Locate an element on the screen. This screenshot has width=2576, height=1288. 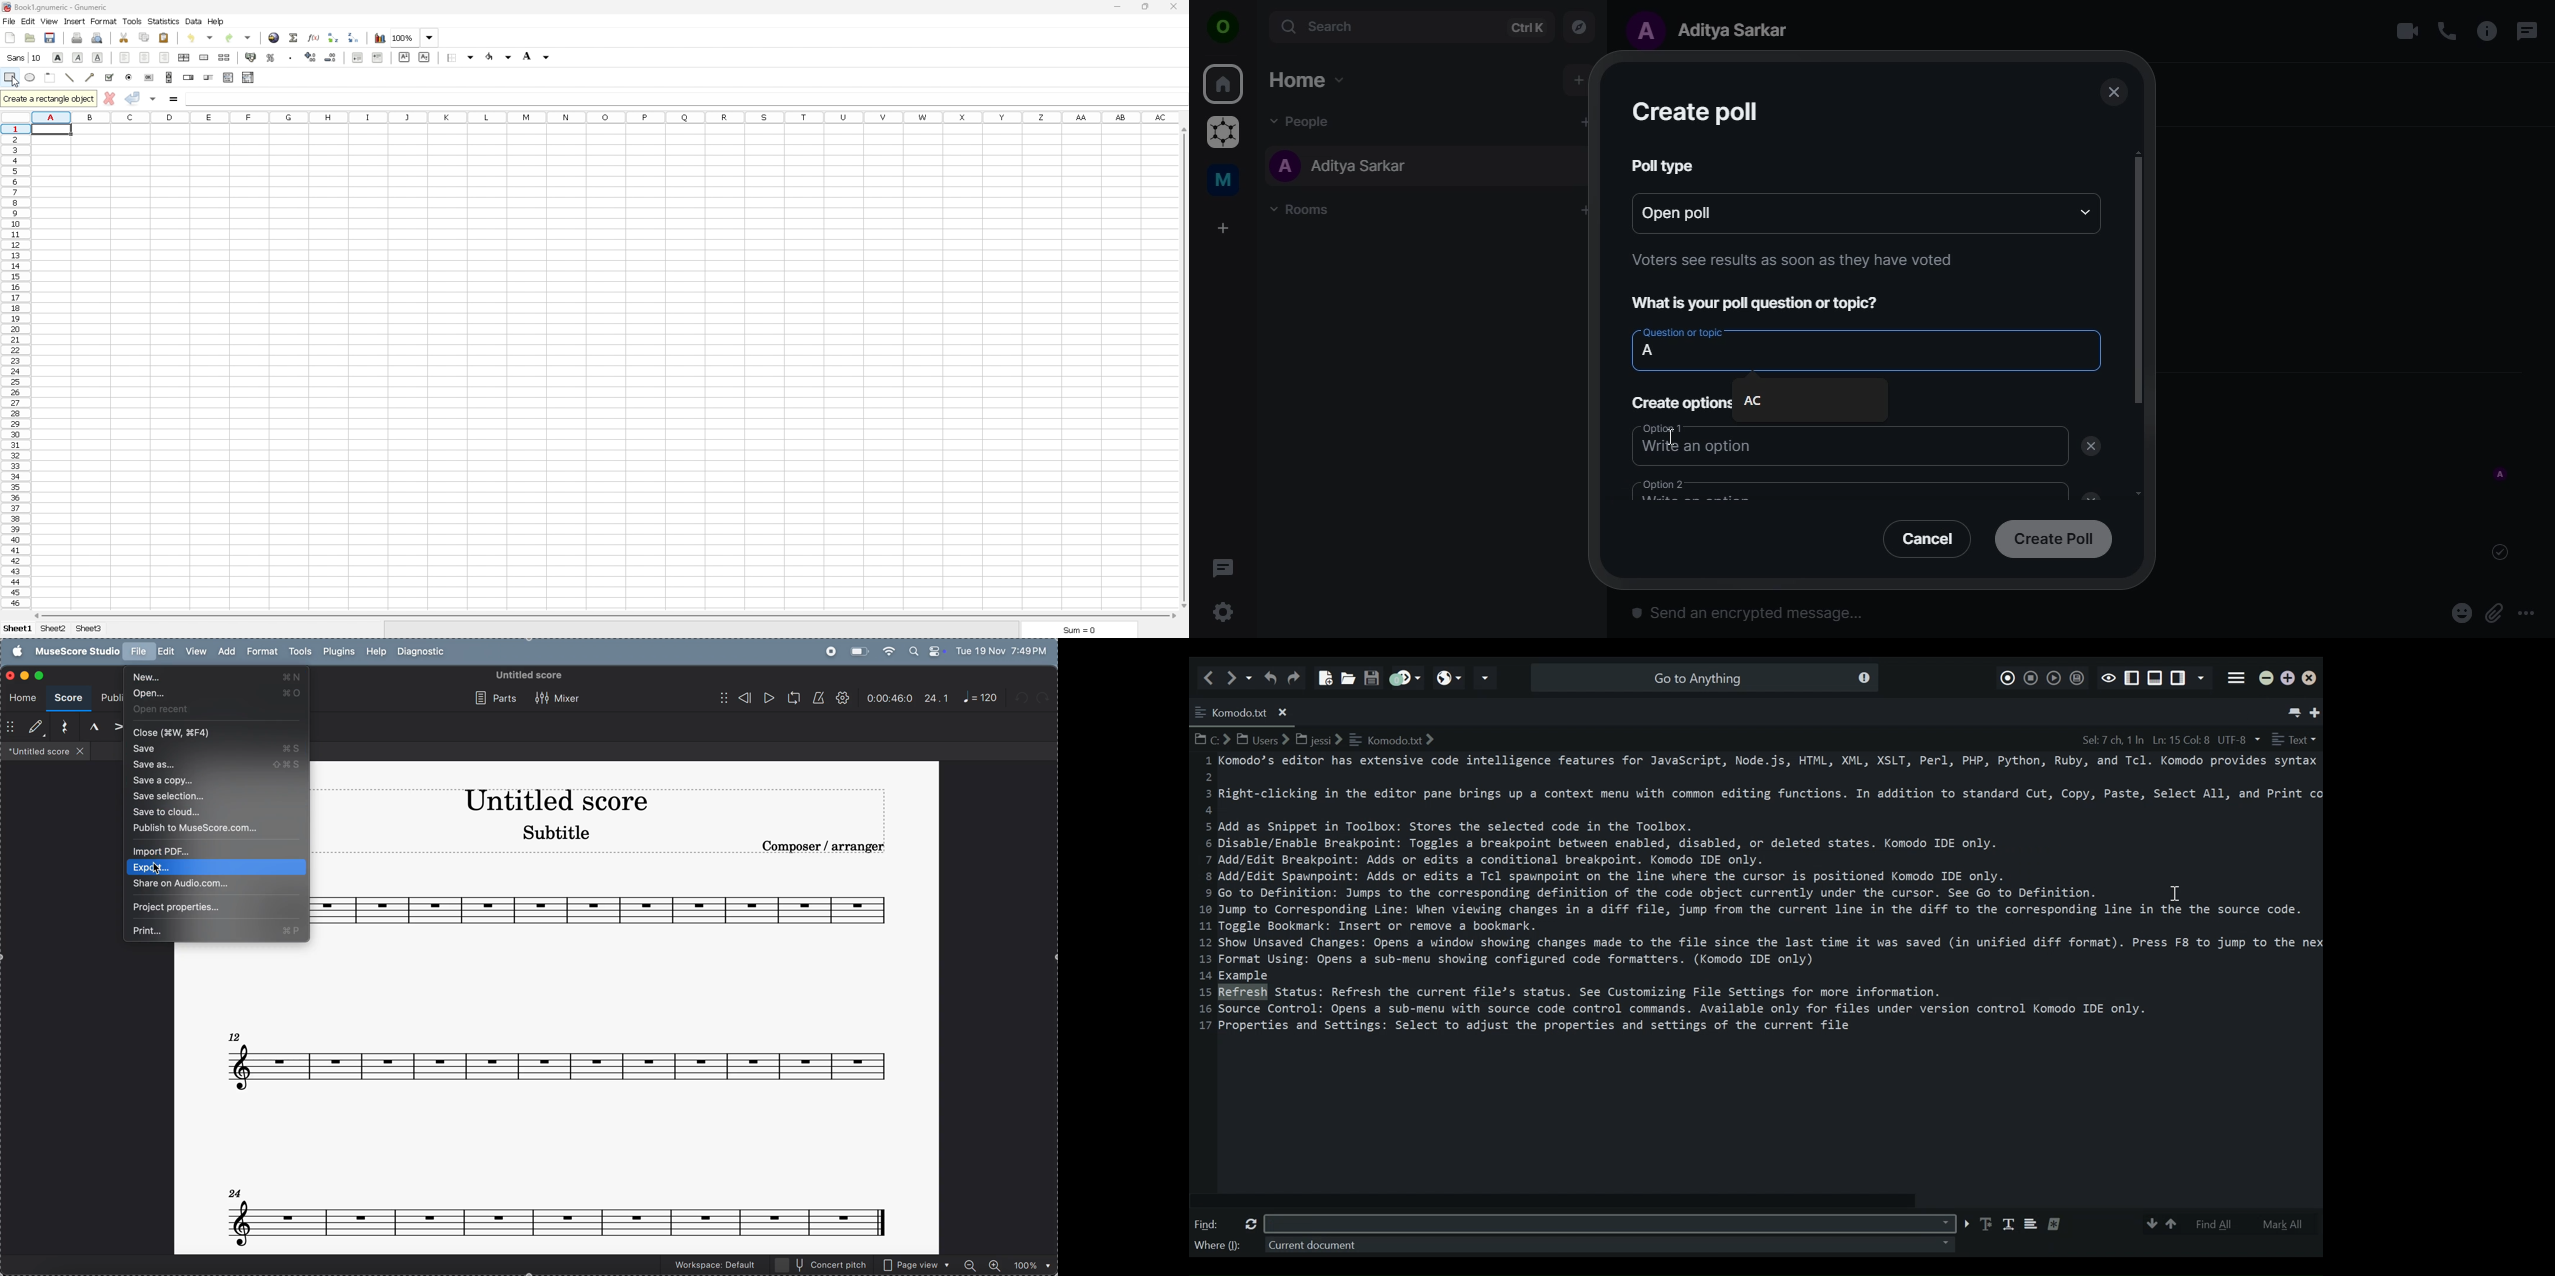
cursor is located at coordinates (1674, 436).